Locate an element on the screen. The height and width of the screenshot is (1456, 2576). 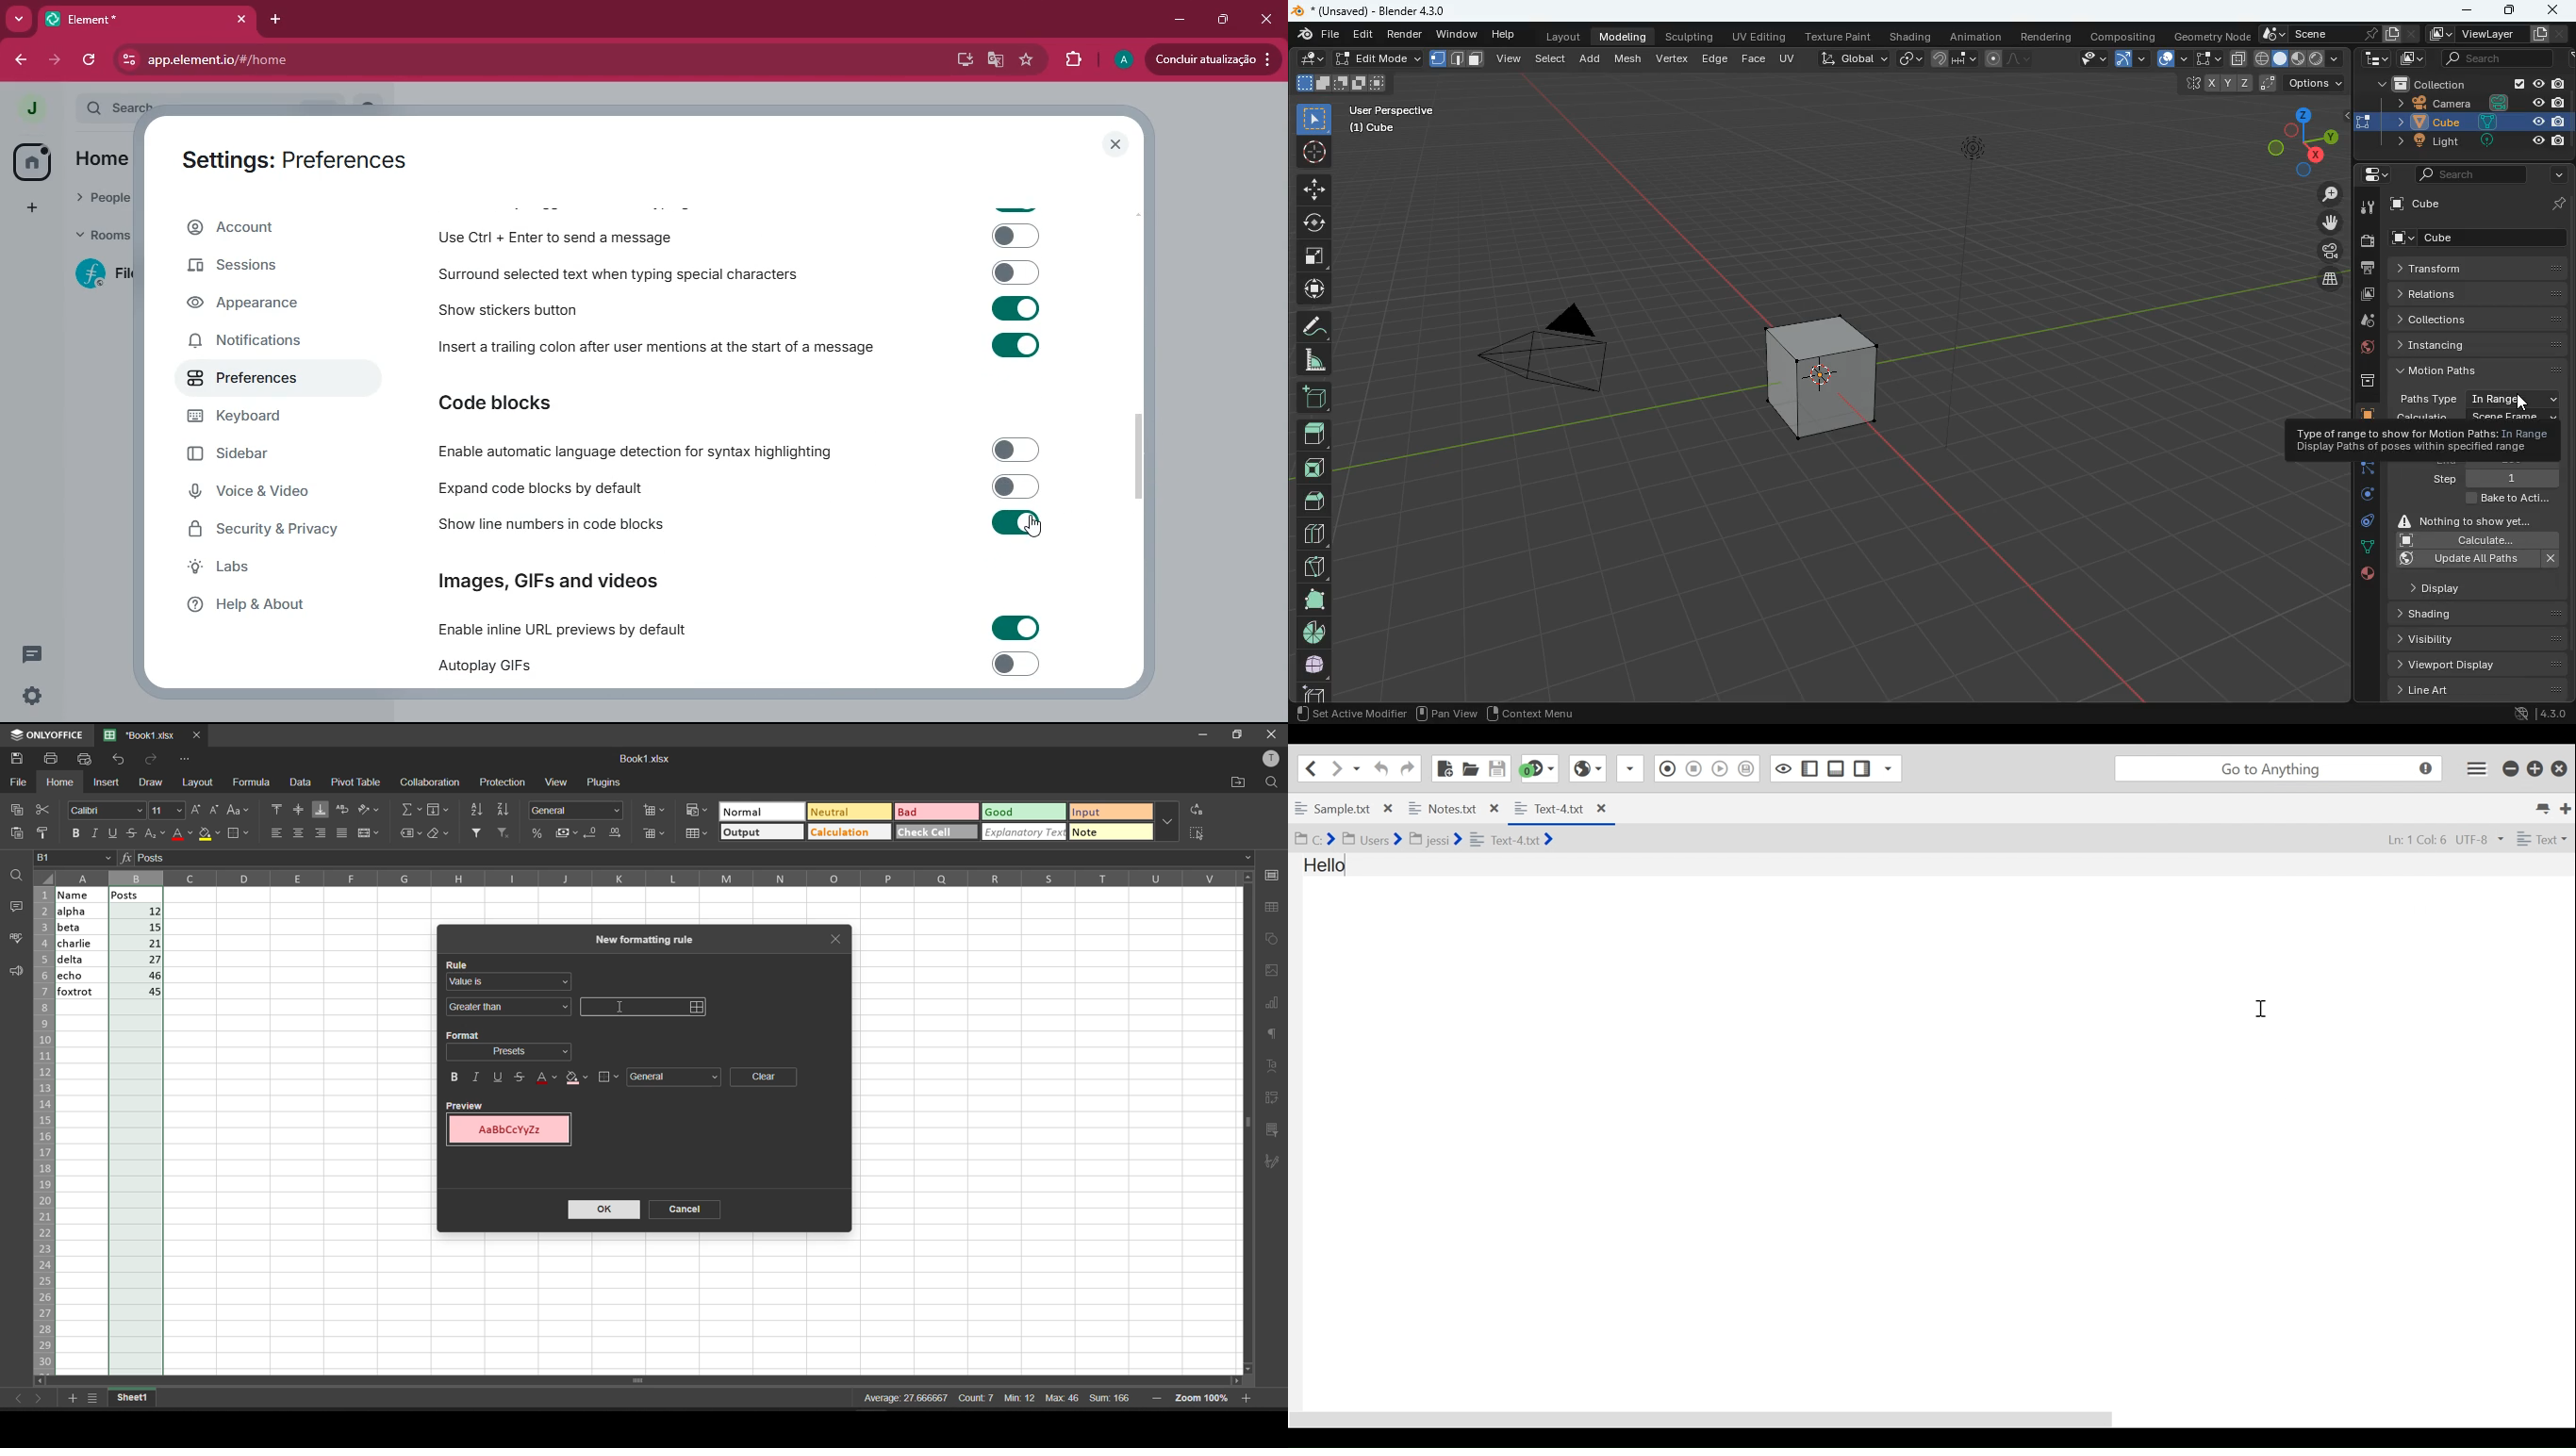
find is located at coordinates (1273, 782).